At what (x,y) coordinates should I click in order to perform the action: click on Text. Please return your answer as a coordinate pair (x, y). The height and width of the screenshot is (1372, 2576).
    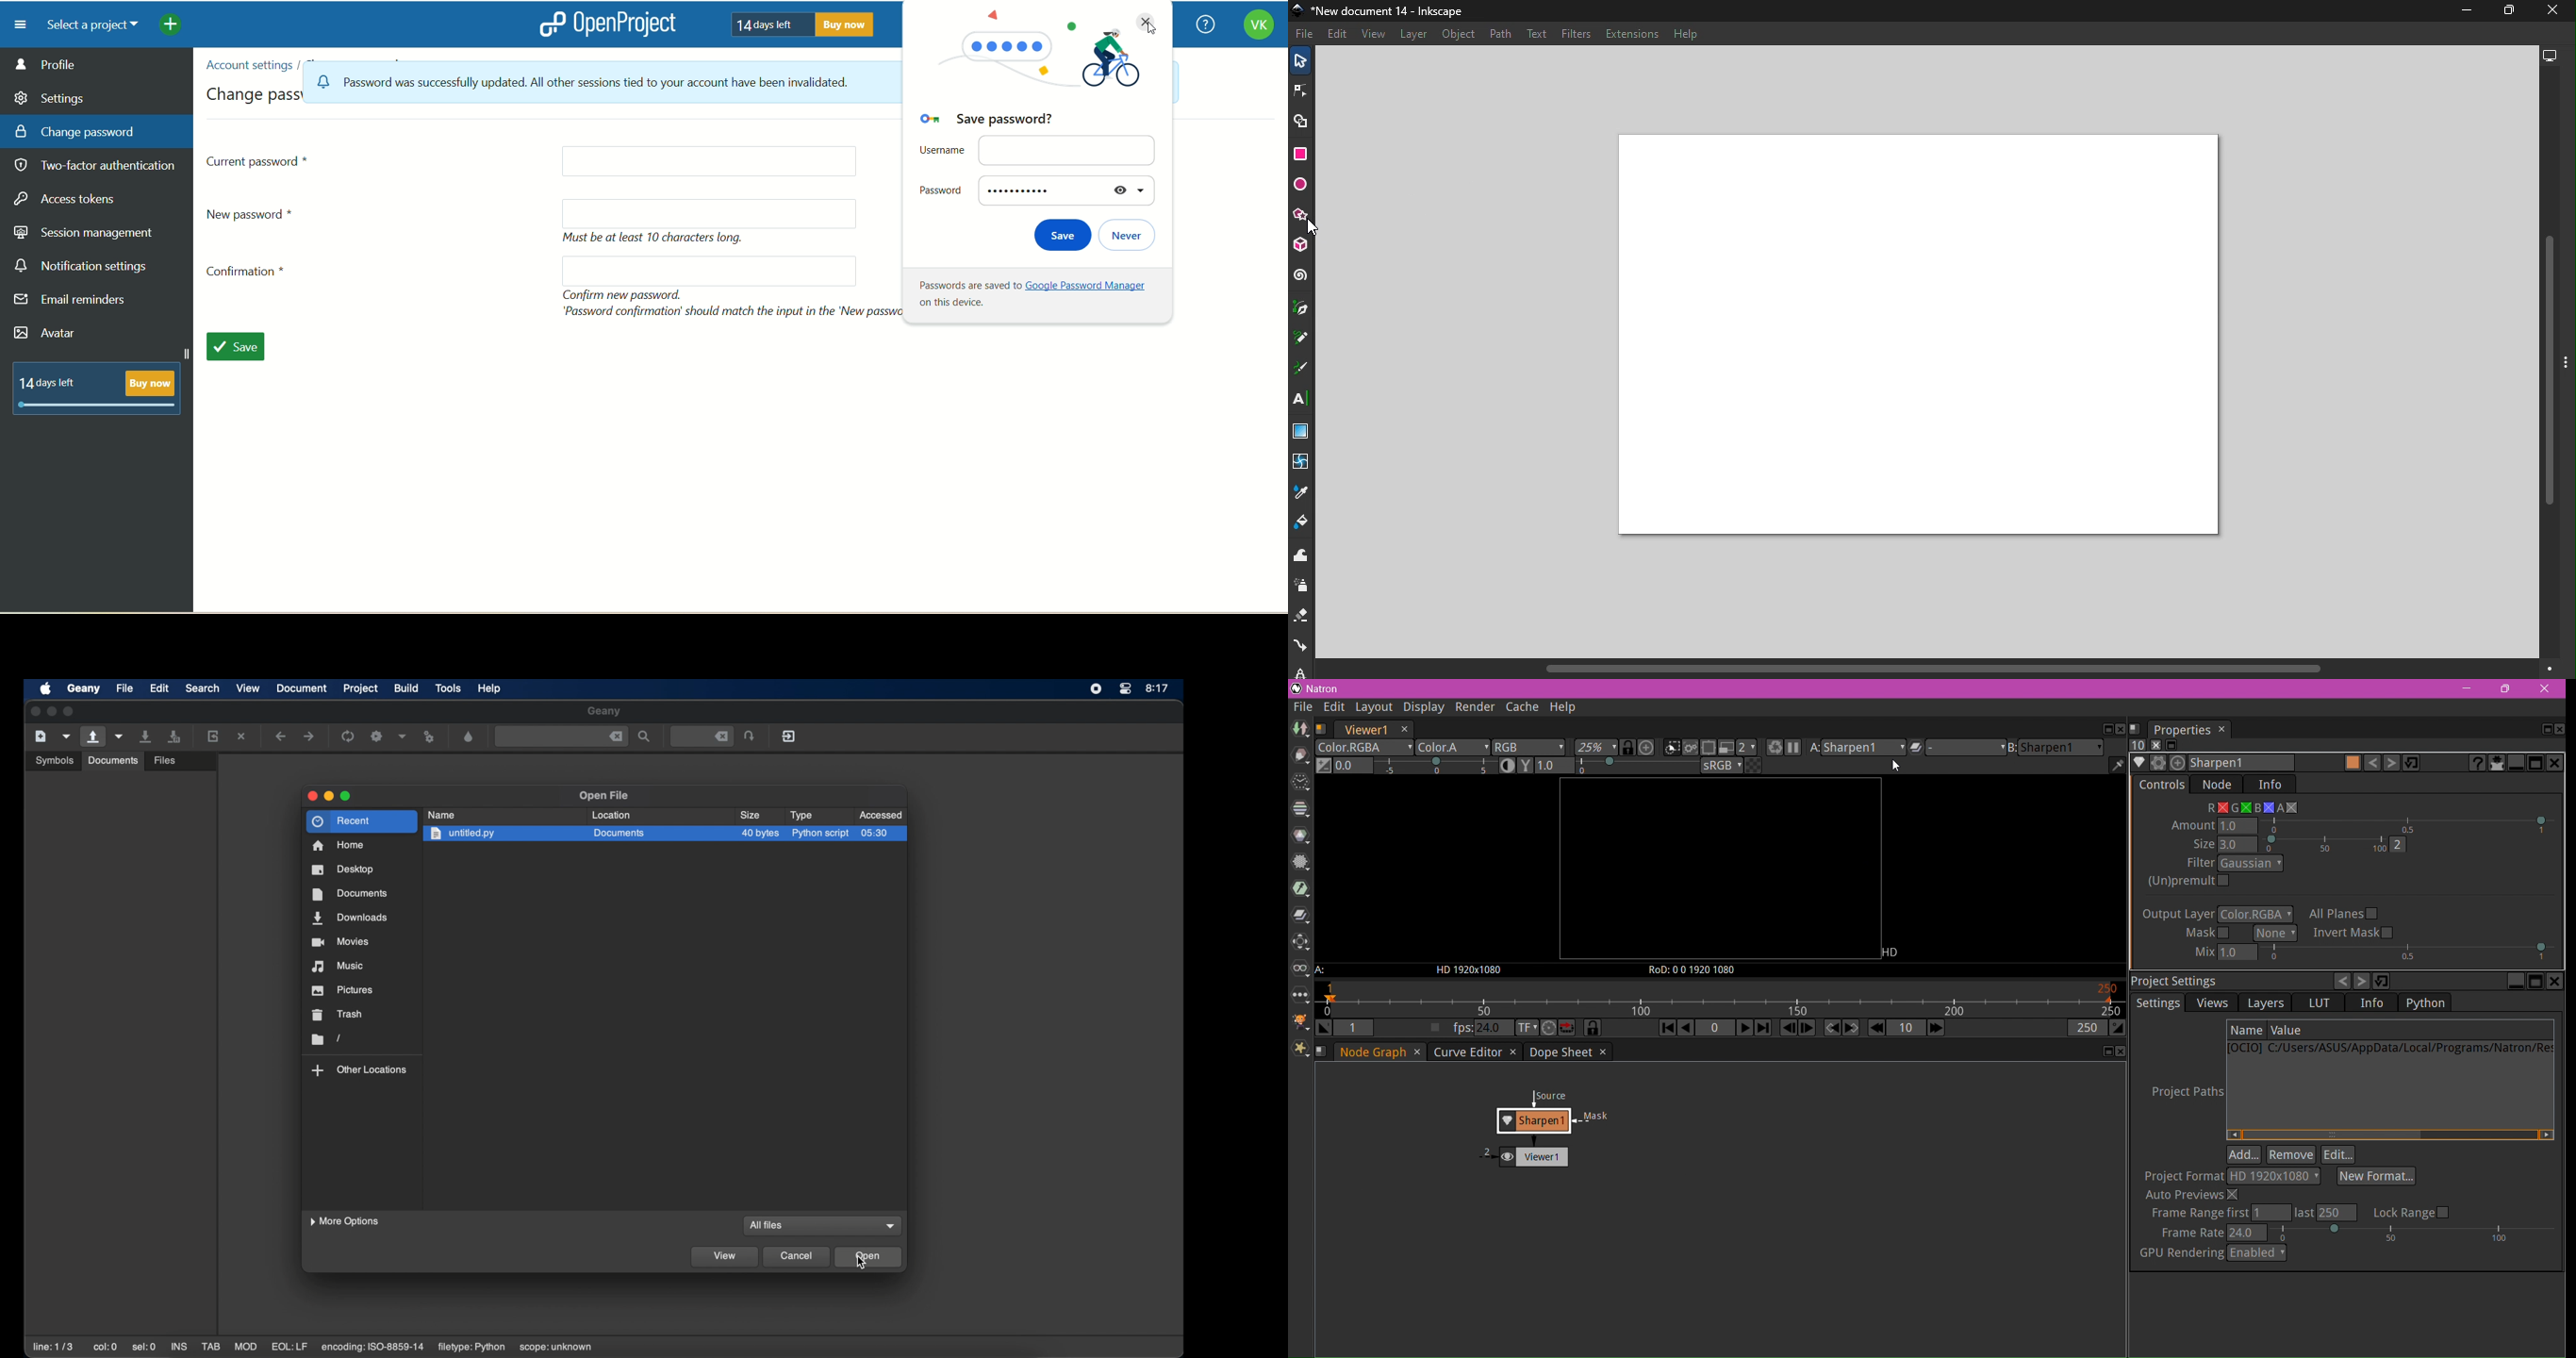
    Looking at the image, I should click on (1536, 33).